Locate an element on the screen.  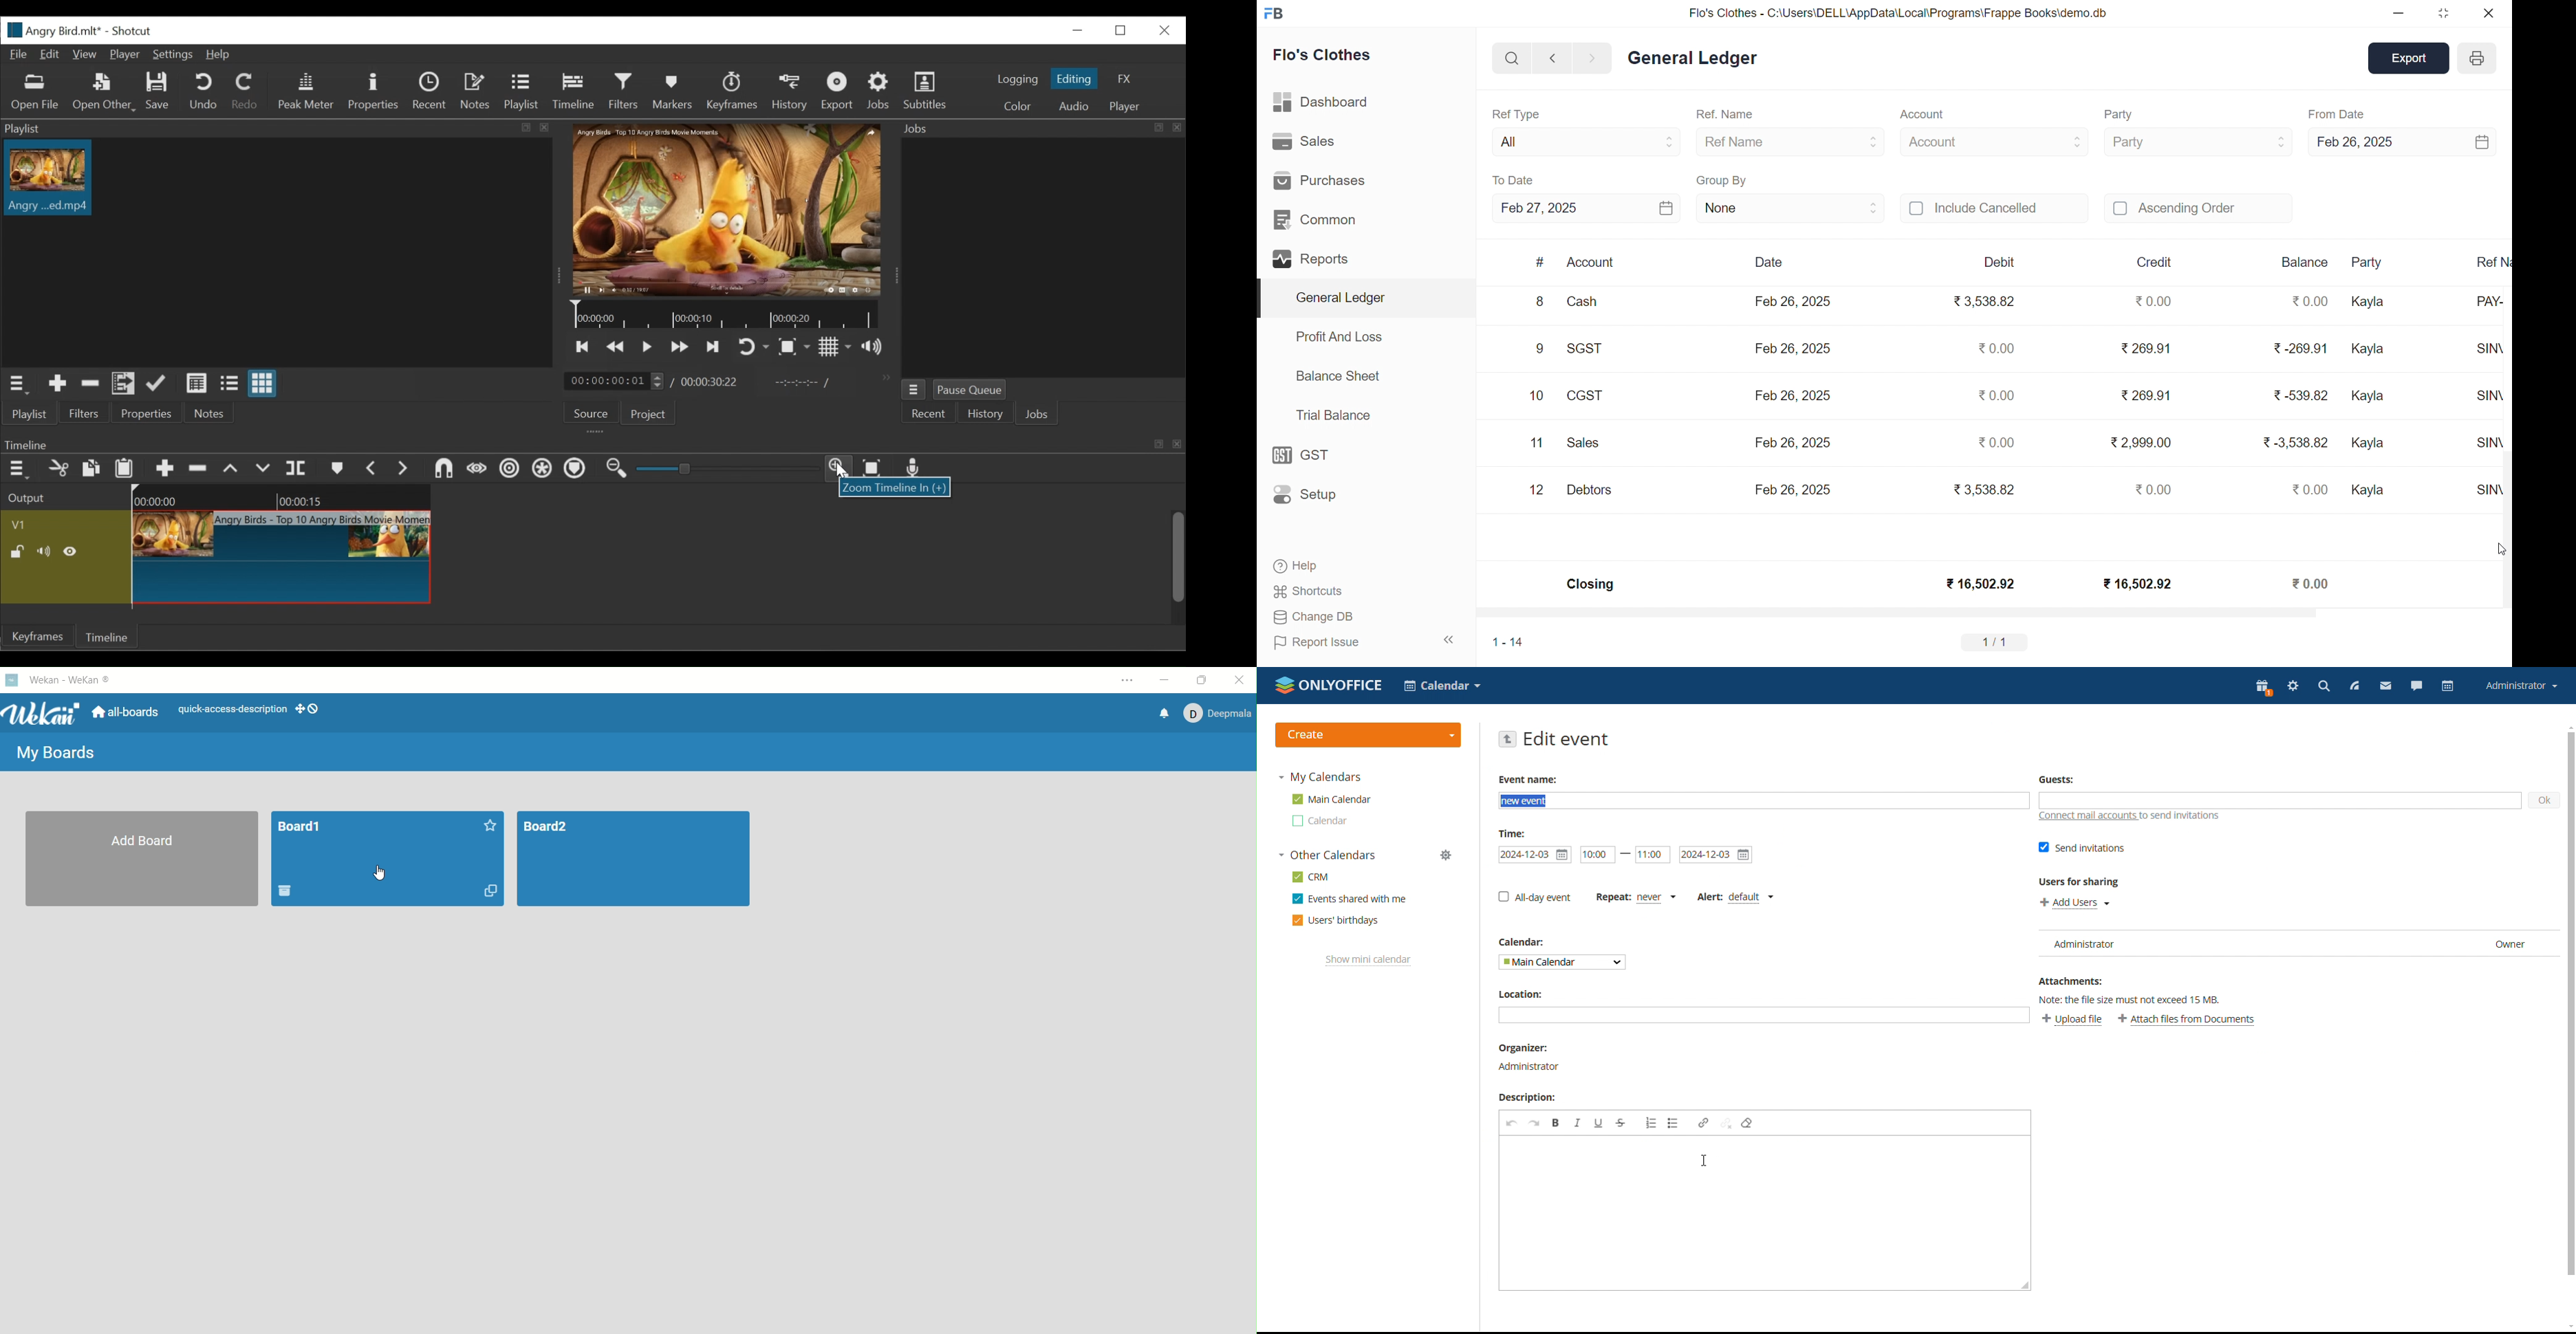
SINV- is located at coordinates (2490, 492).